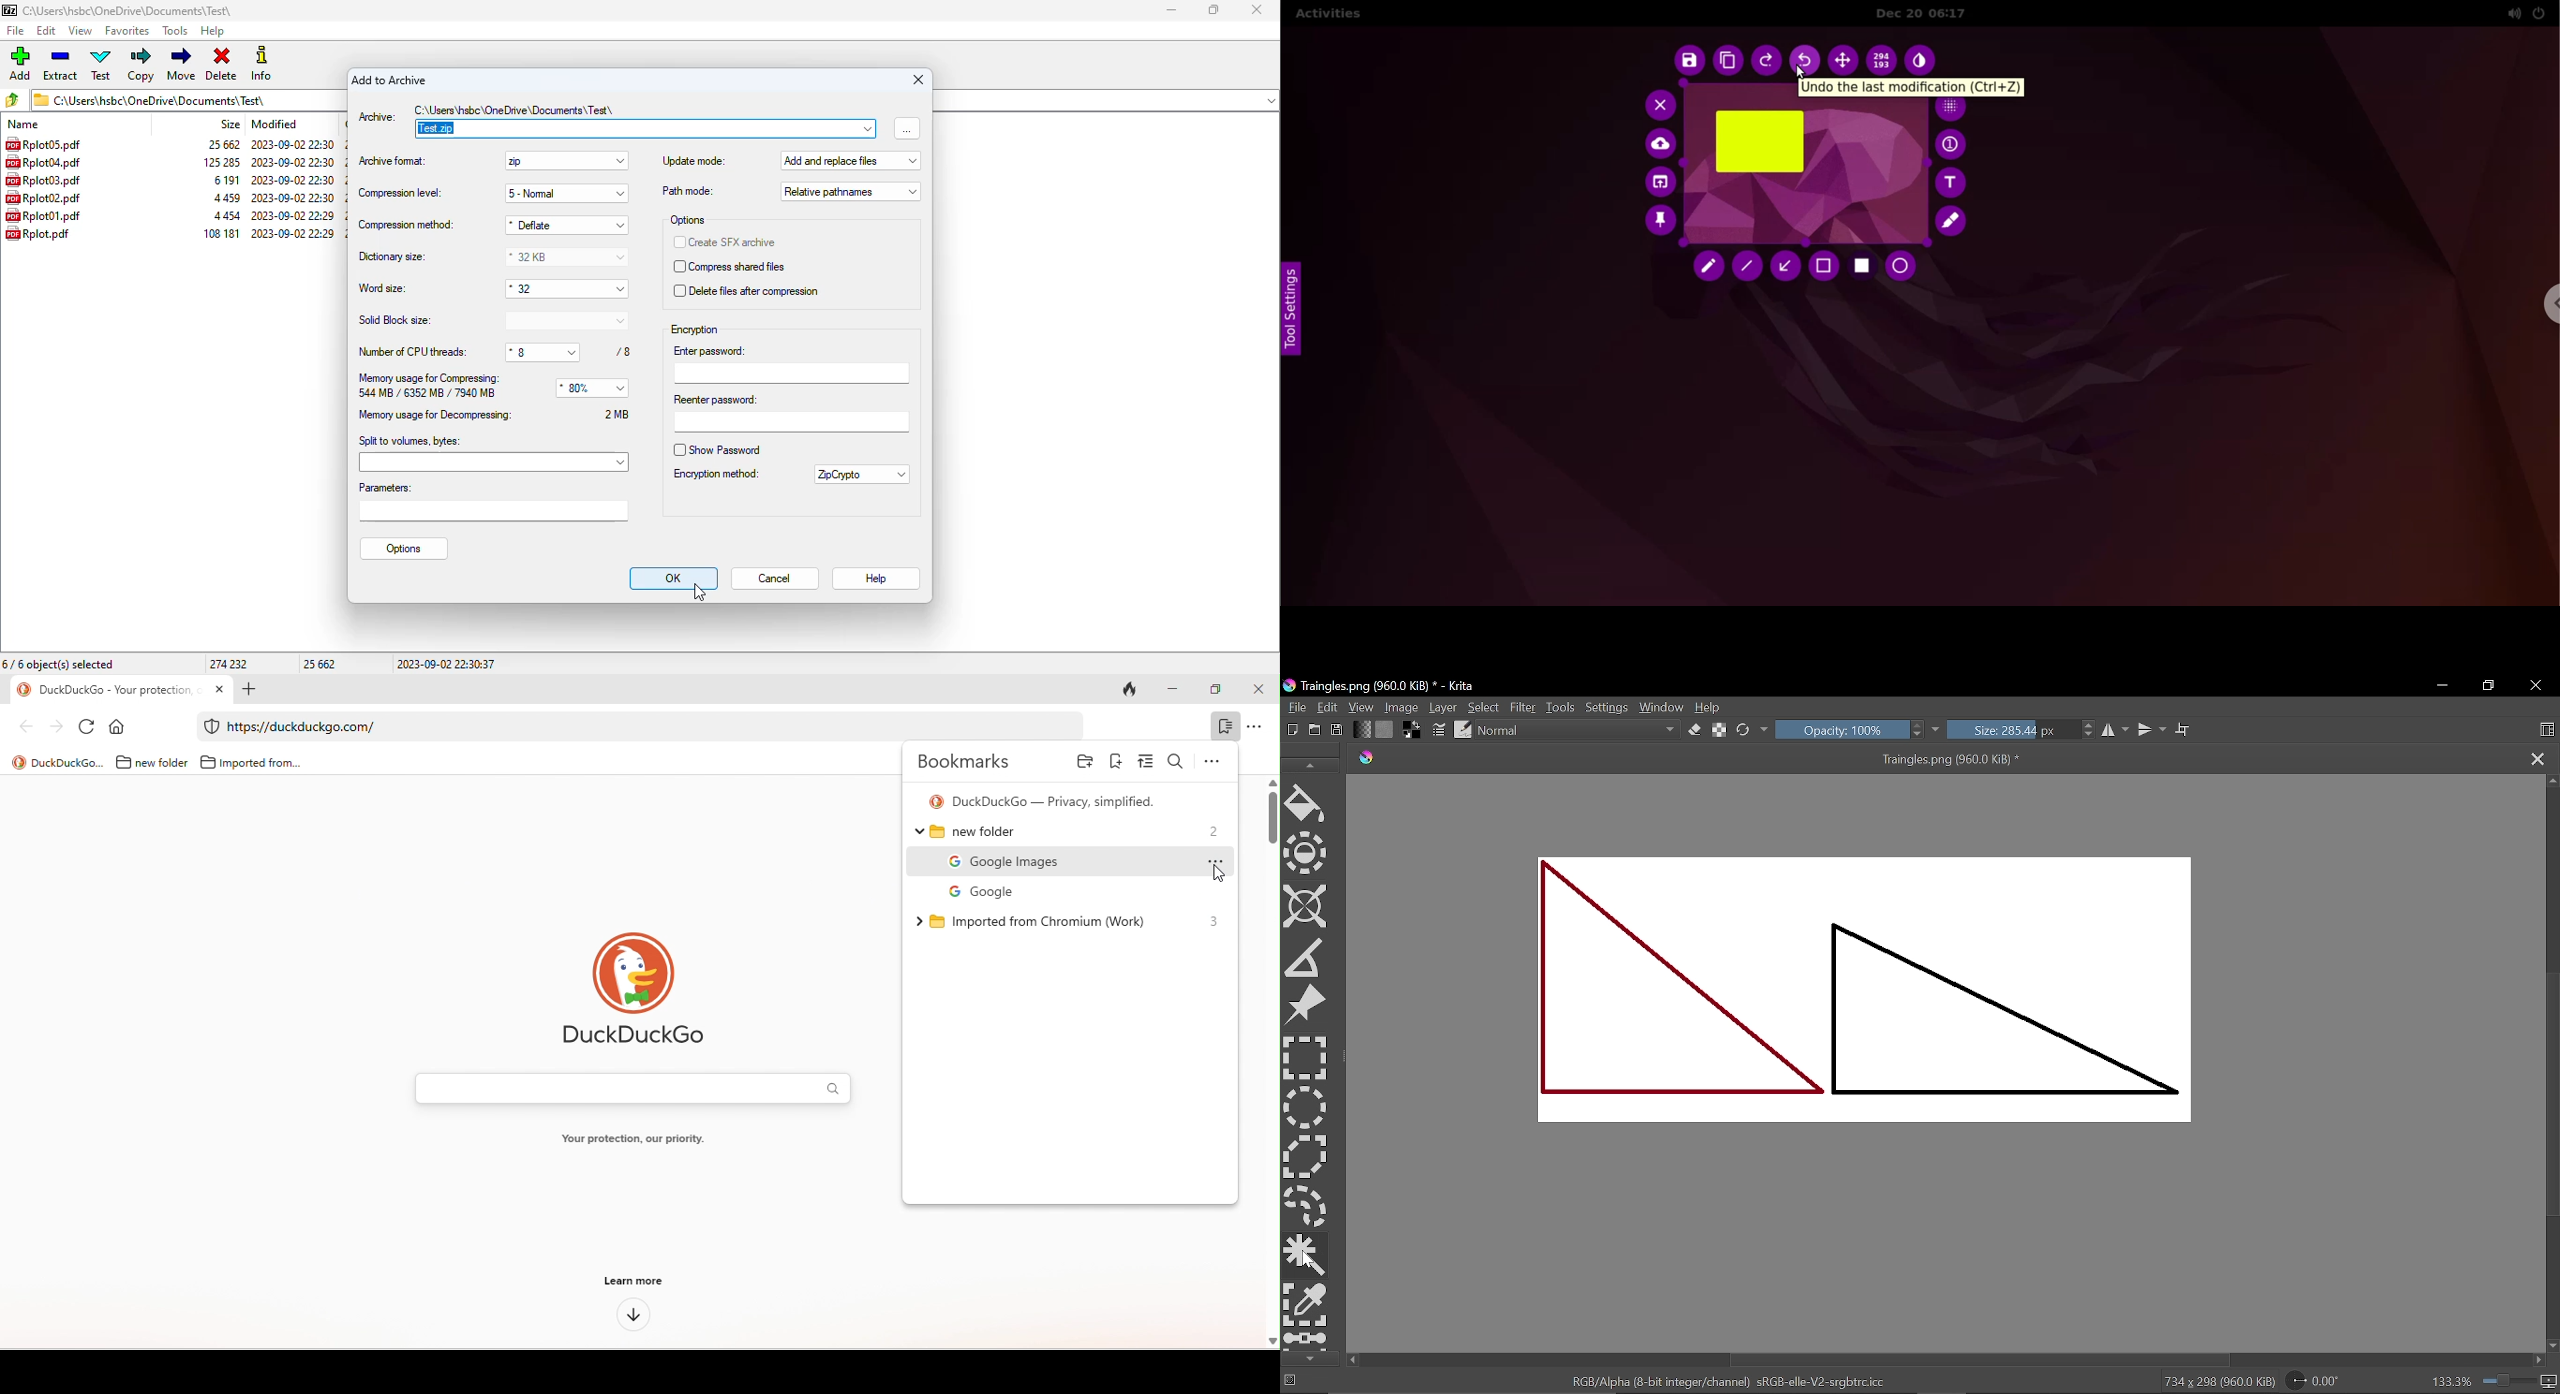  Describe the element at coordinates (1272, 816) in the screenshot. I see `vertical scroll bar` at that location.